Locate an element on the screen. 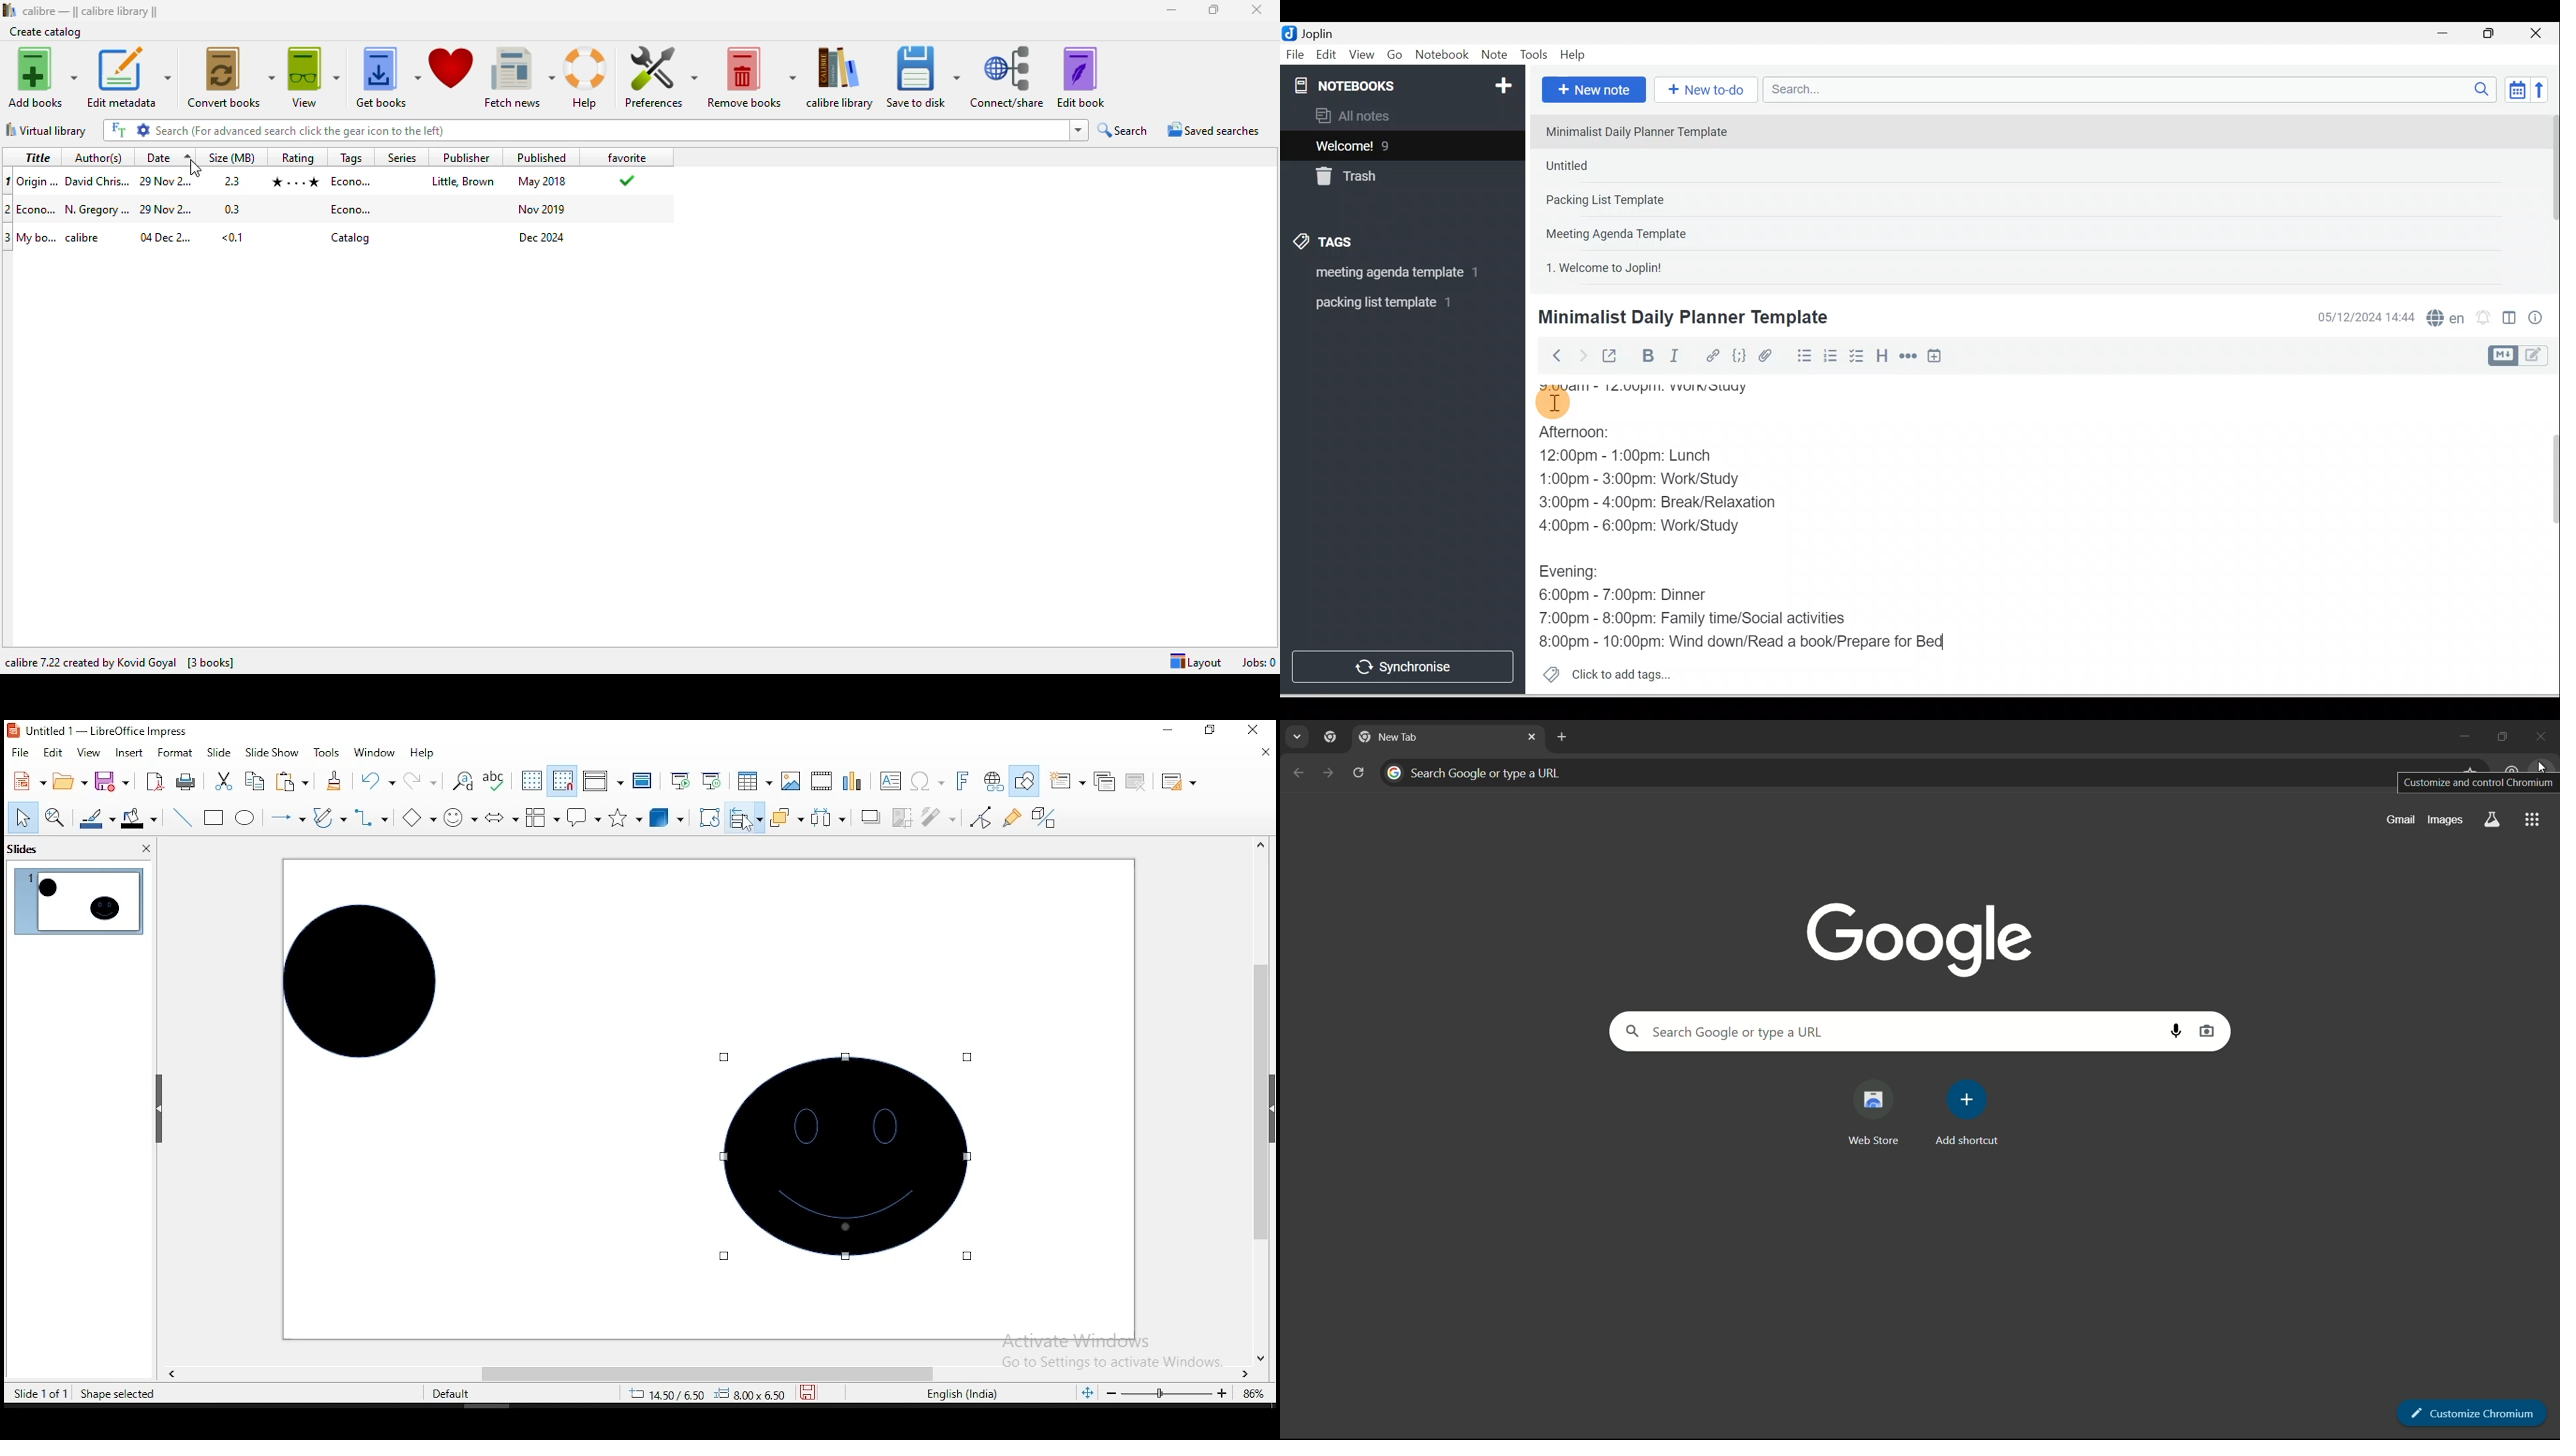  filter is located at coordinates (937, 818).